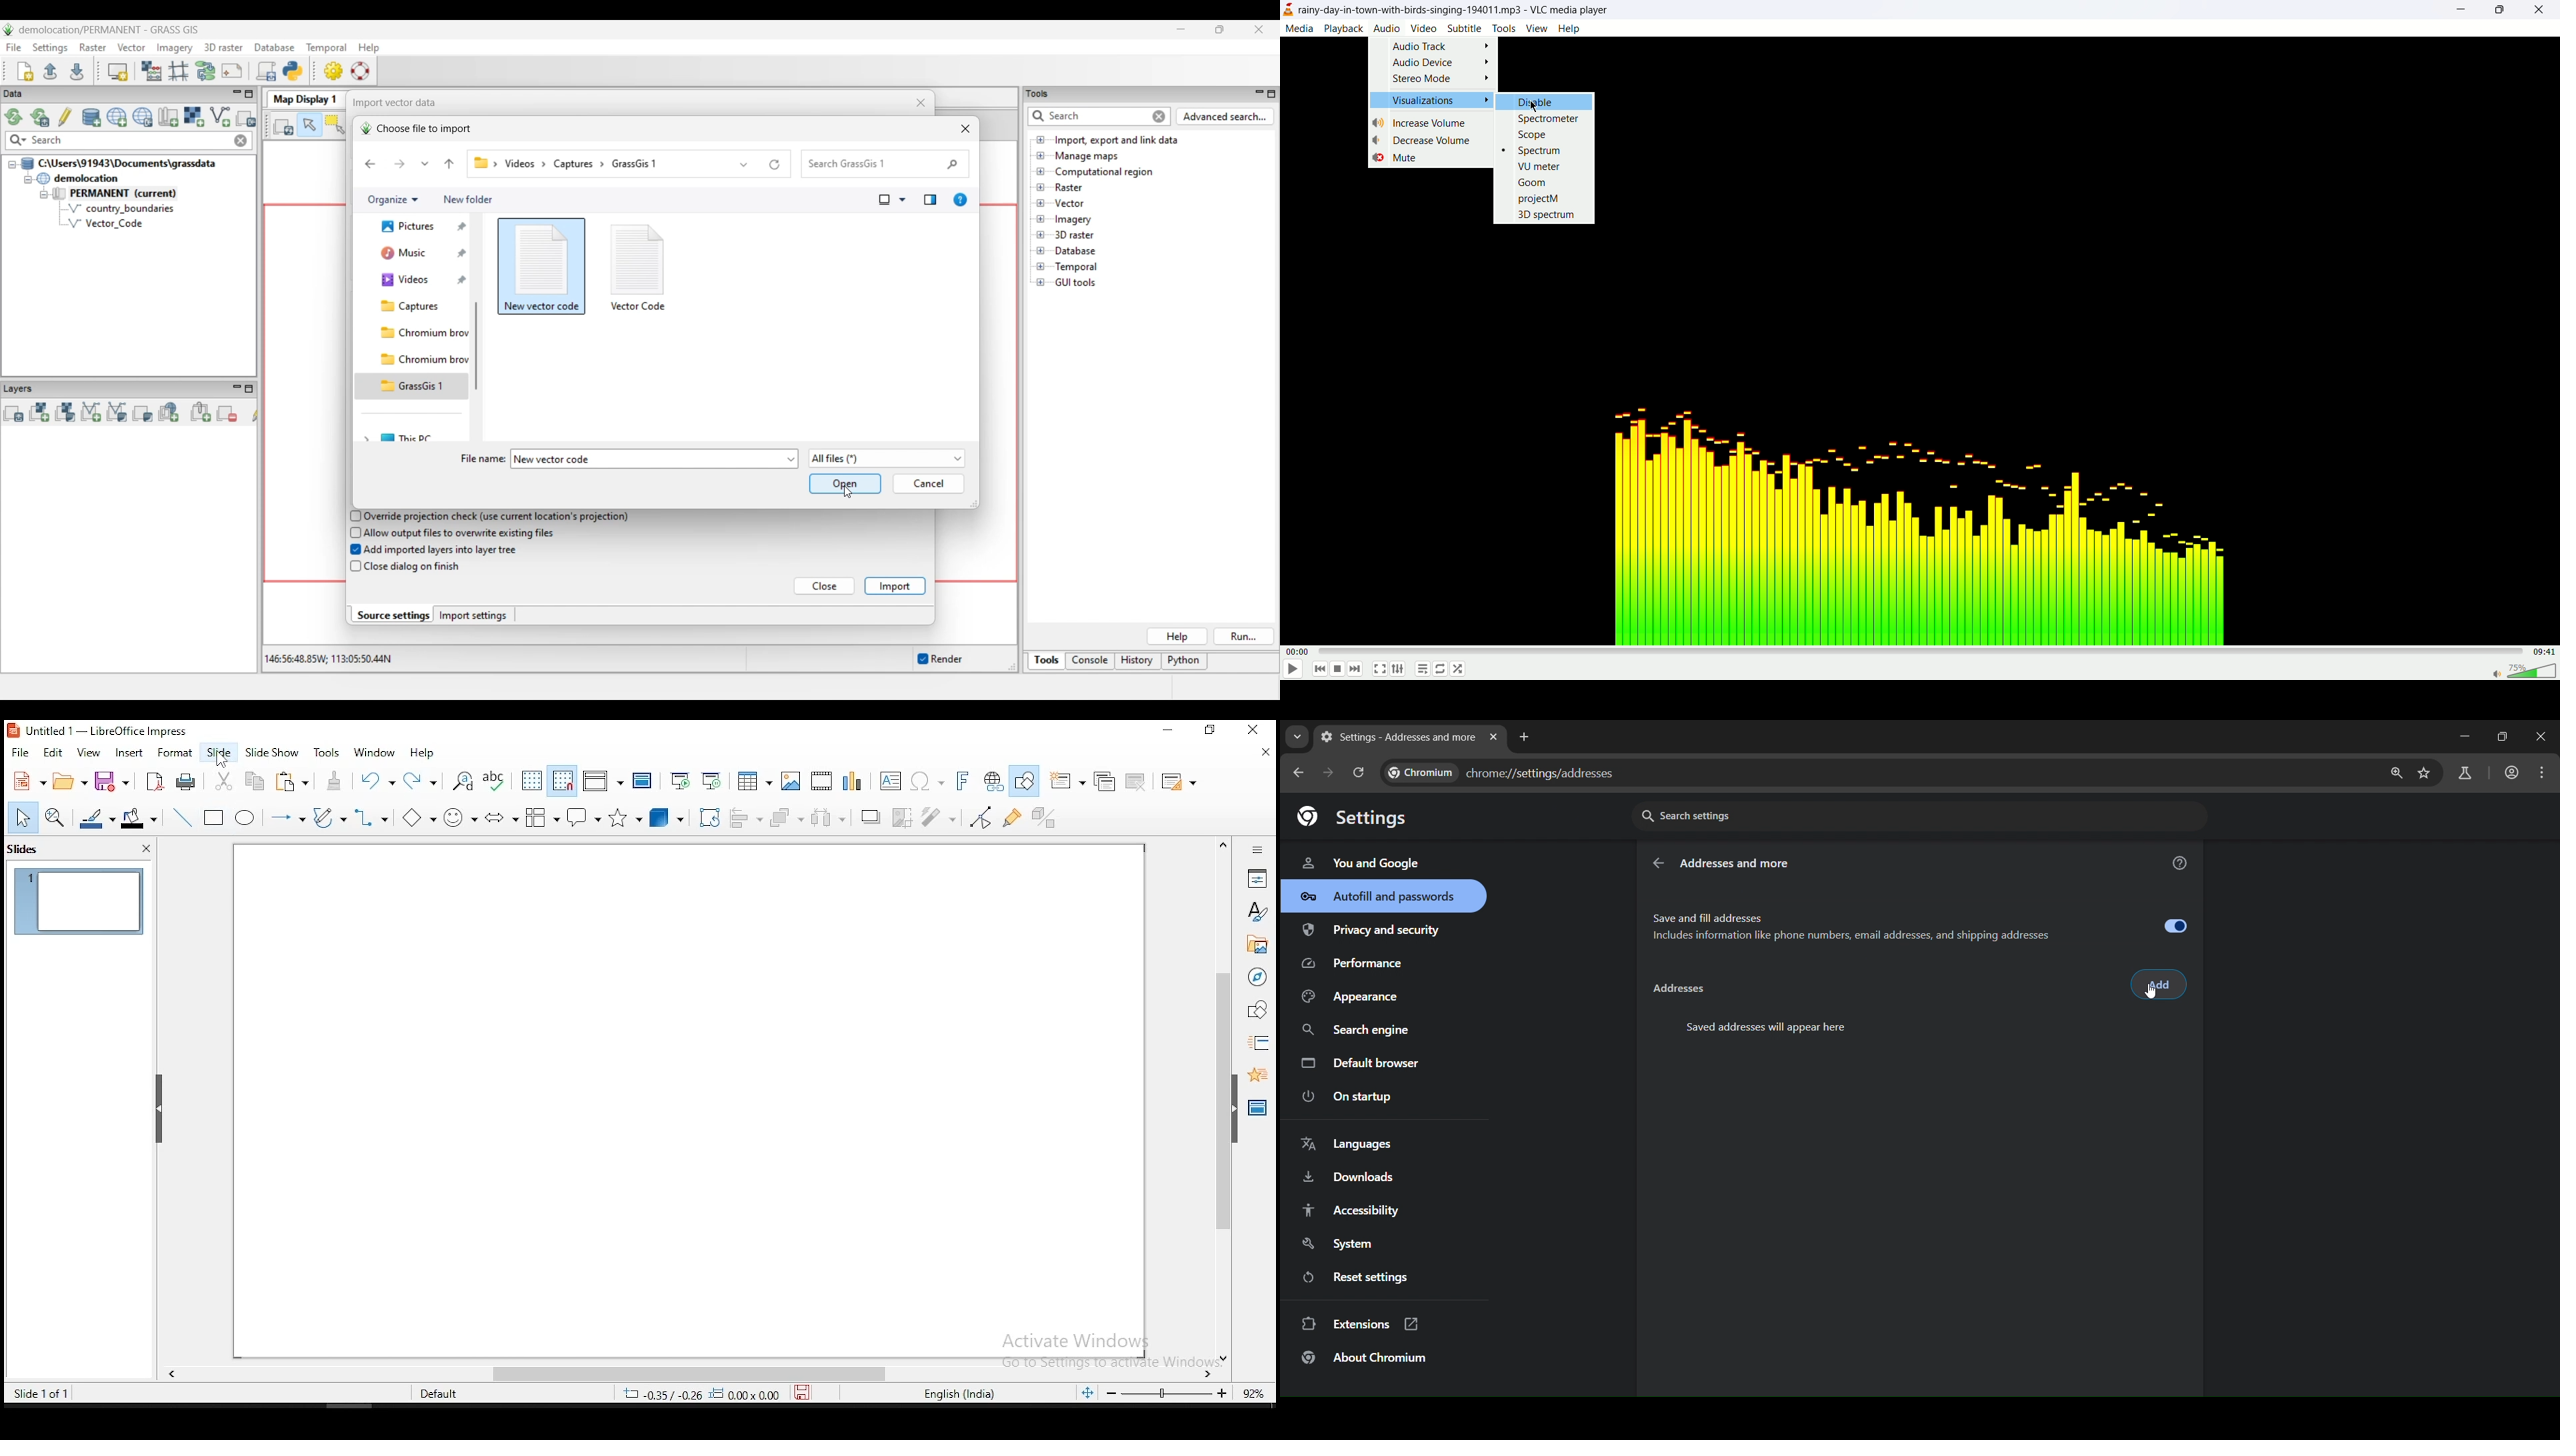 This screenshot has width=2576, height=1456. I want to click on crop tool, so click(709, 818).